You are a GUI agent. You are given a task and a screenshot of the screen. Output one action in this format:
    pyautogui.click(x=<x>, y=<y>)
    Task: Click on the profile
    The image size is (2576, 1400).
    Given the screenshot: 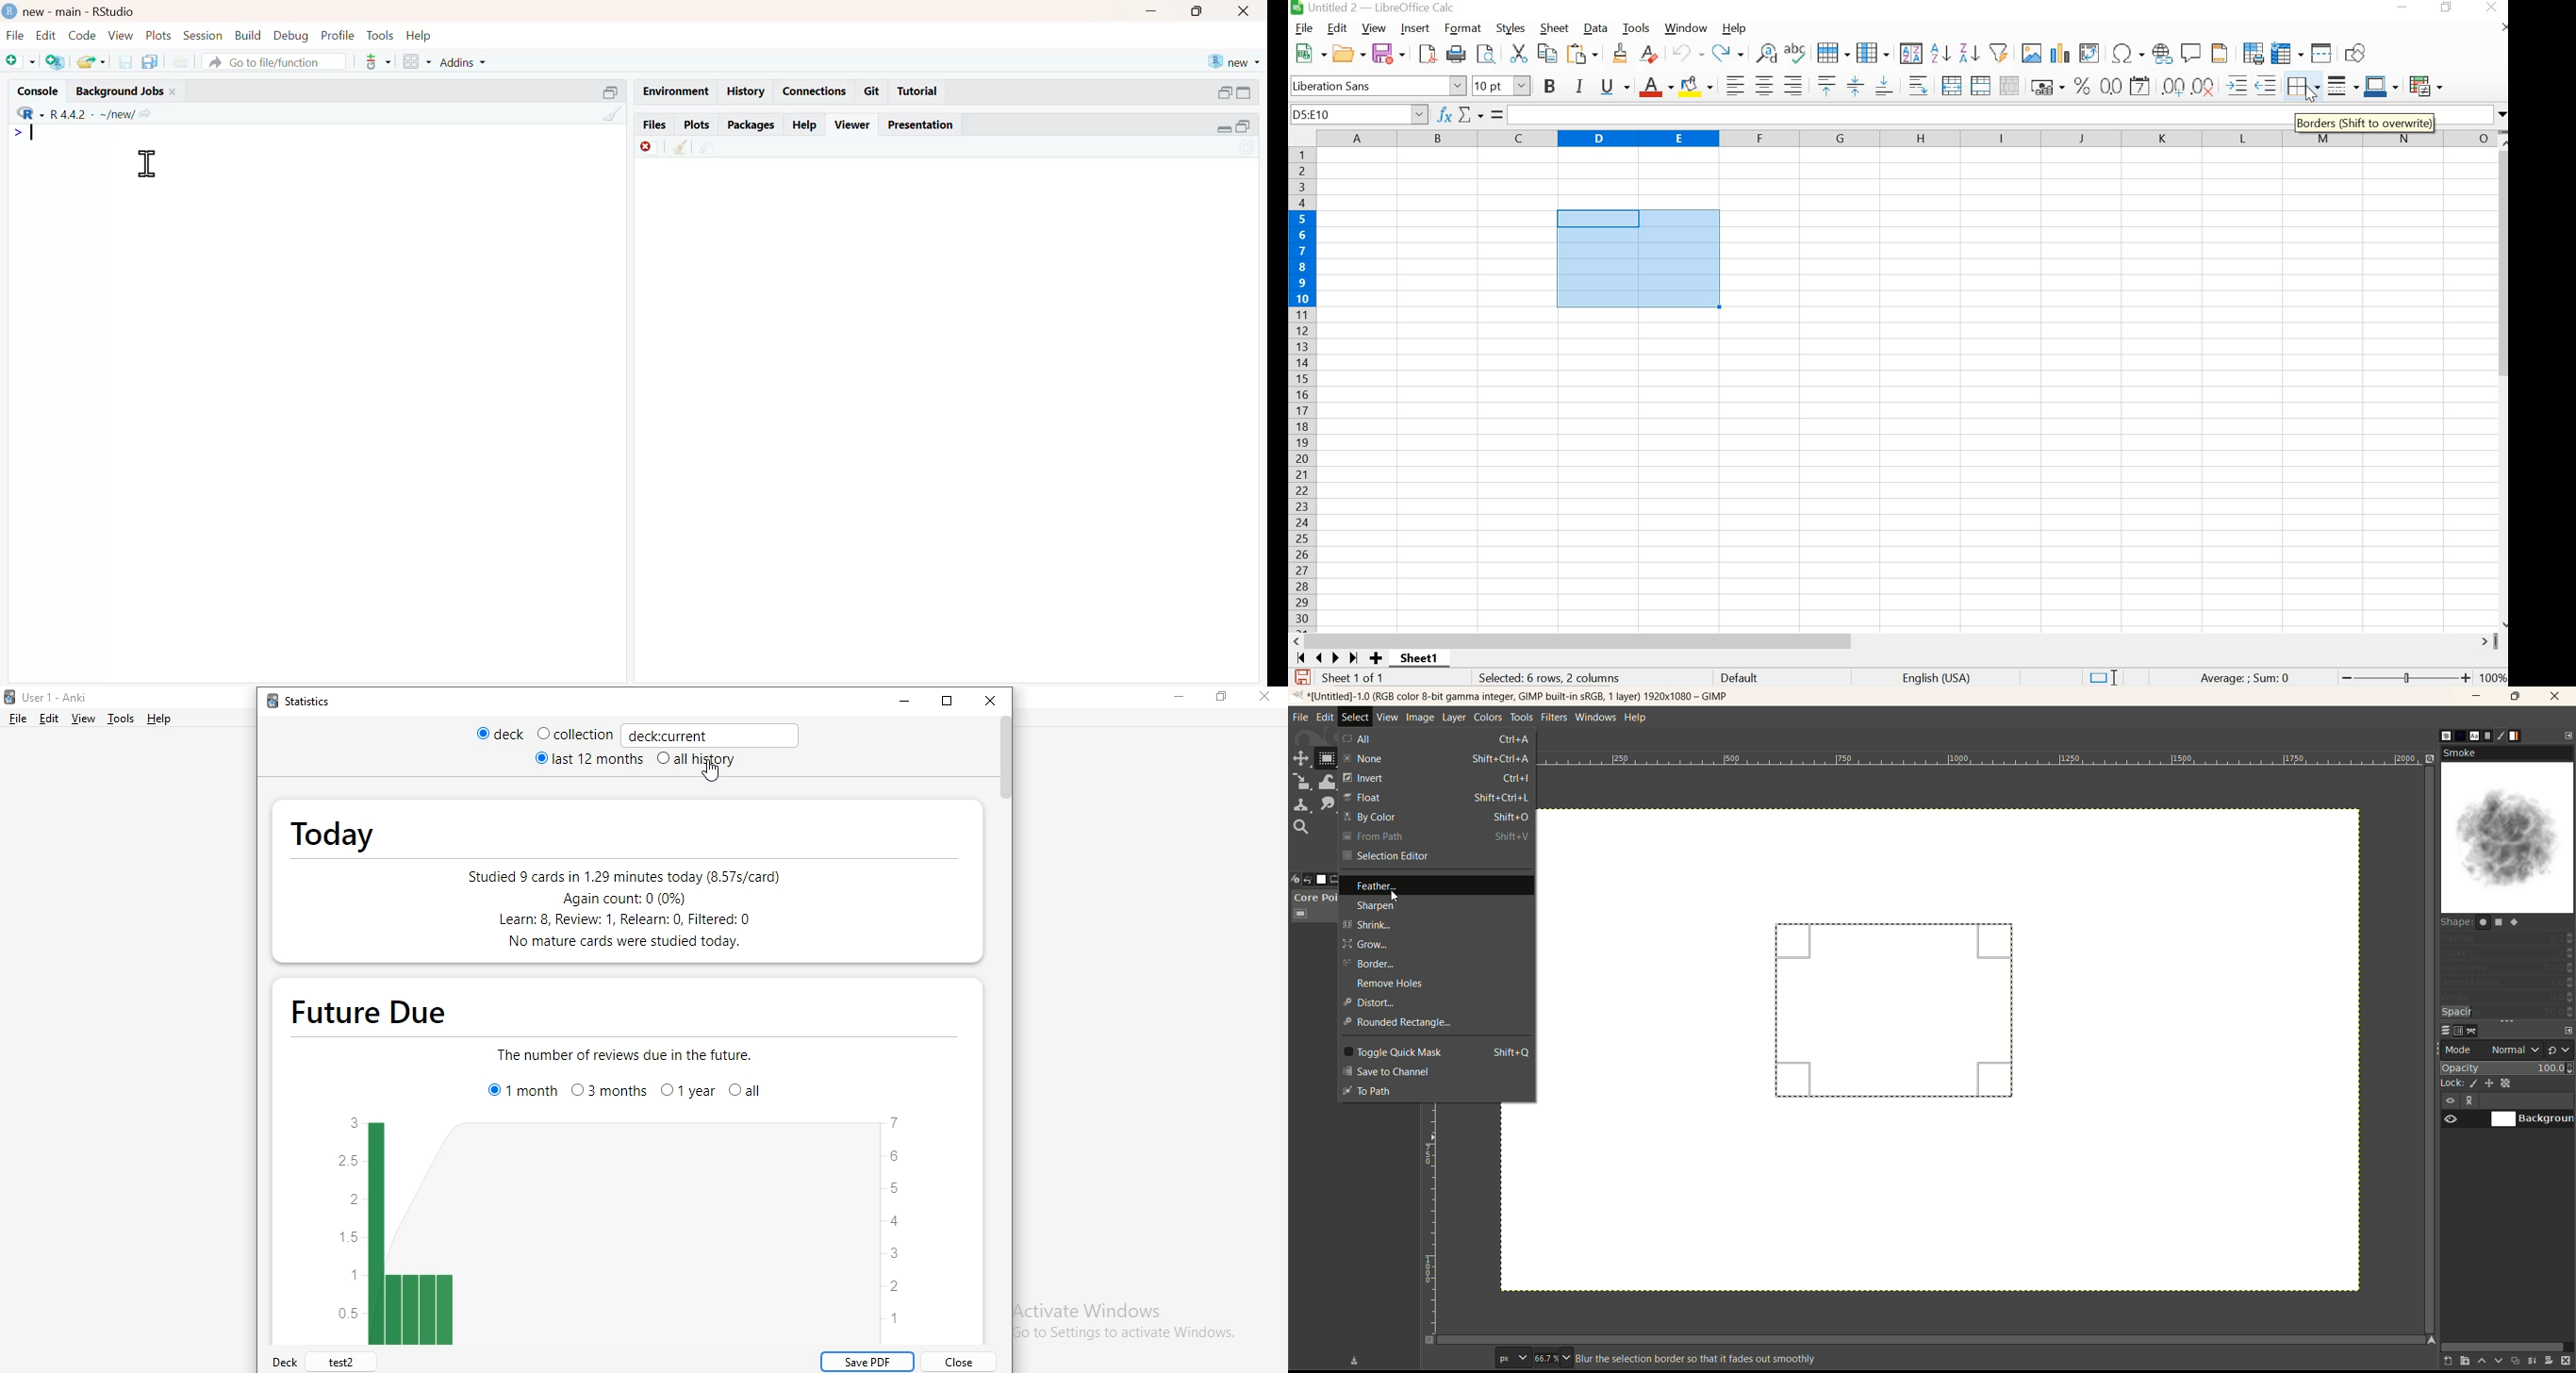 What is the action you would take?
    pyautogui.click(x=340, y=36)
    